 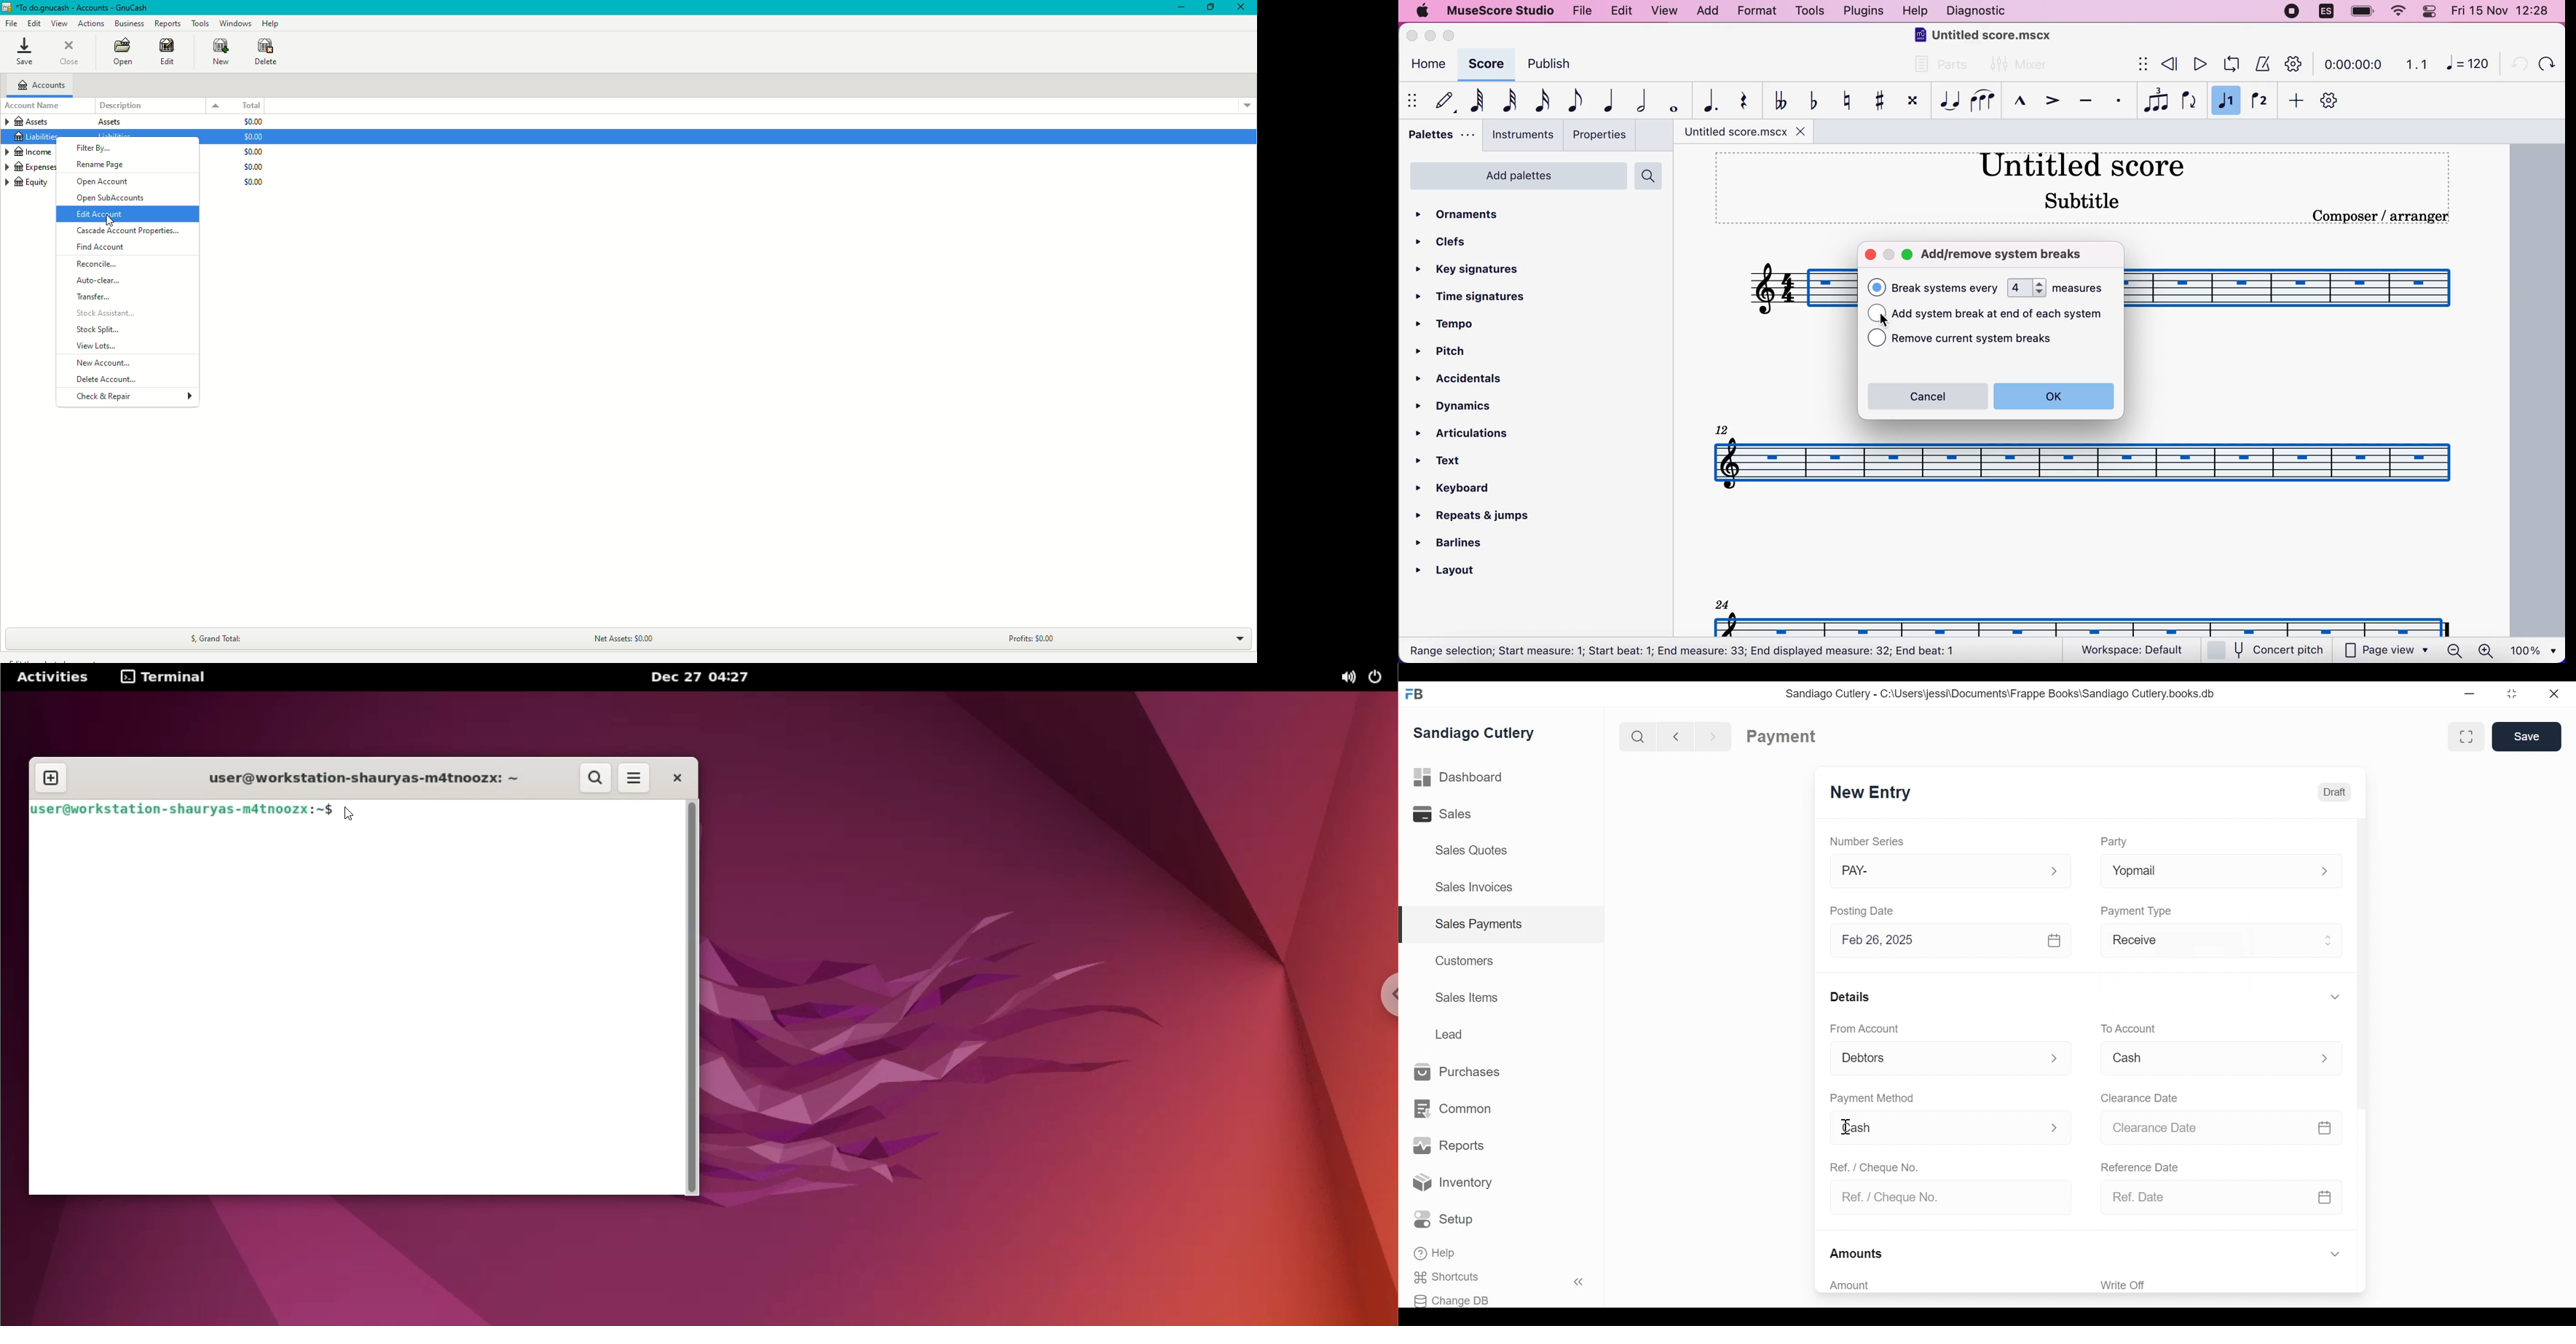 What do you see at coordinates (105, 181) in the screenshot?
I see `Open Account` at bounding box center [105, 181].